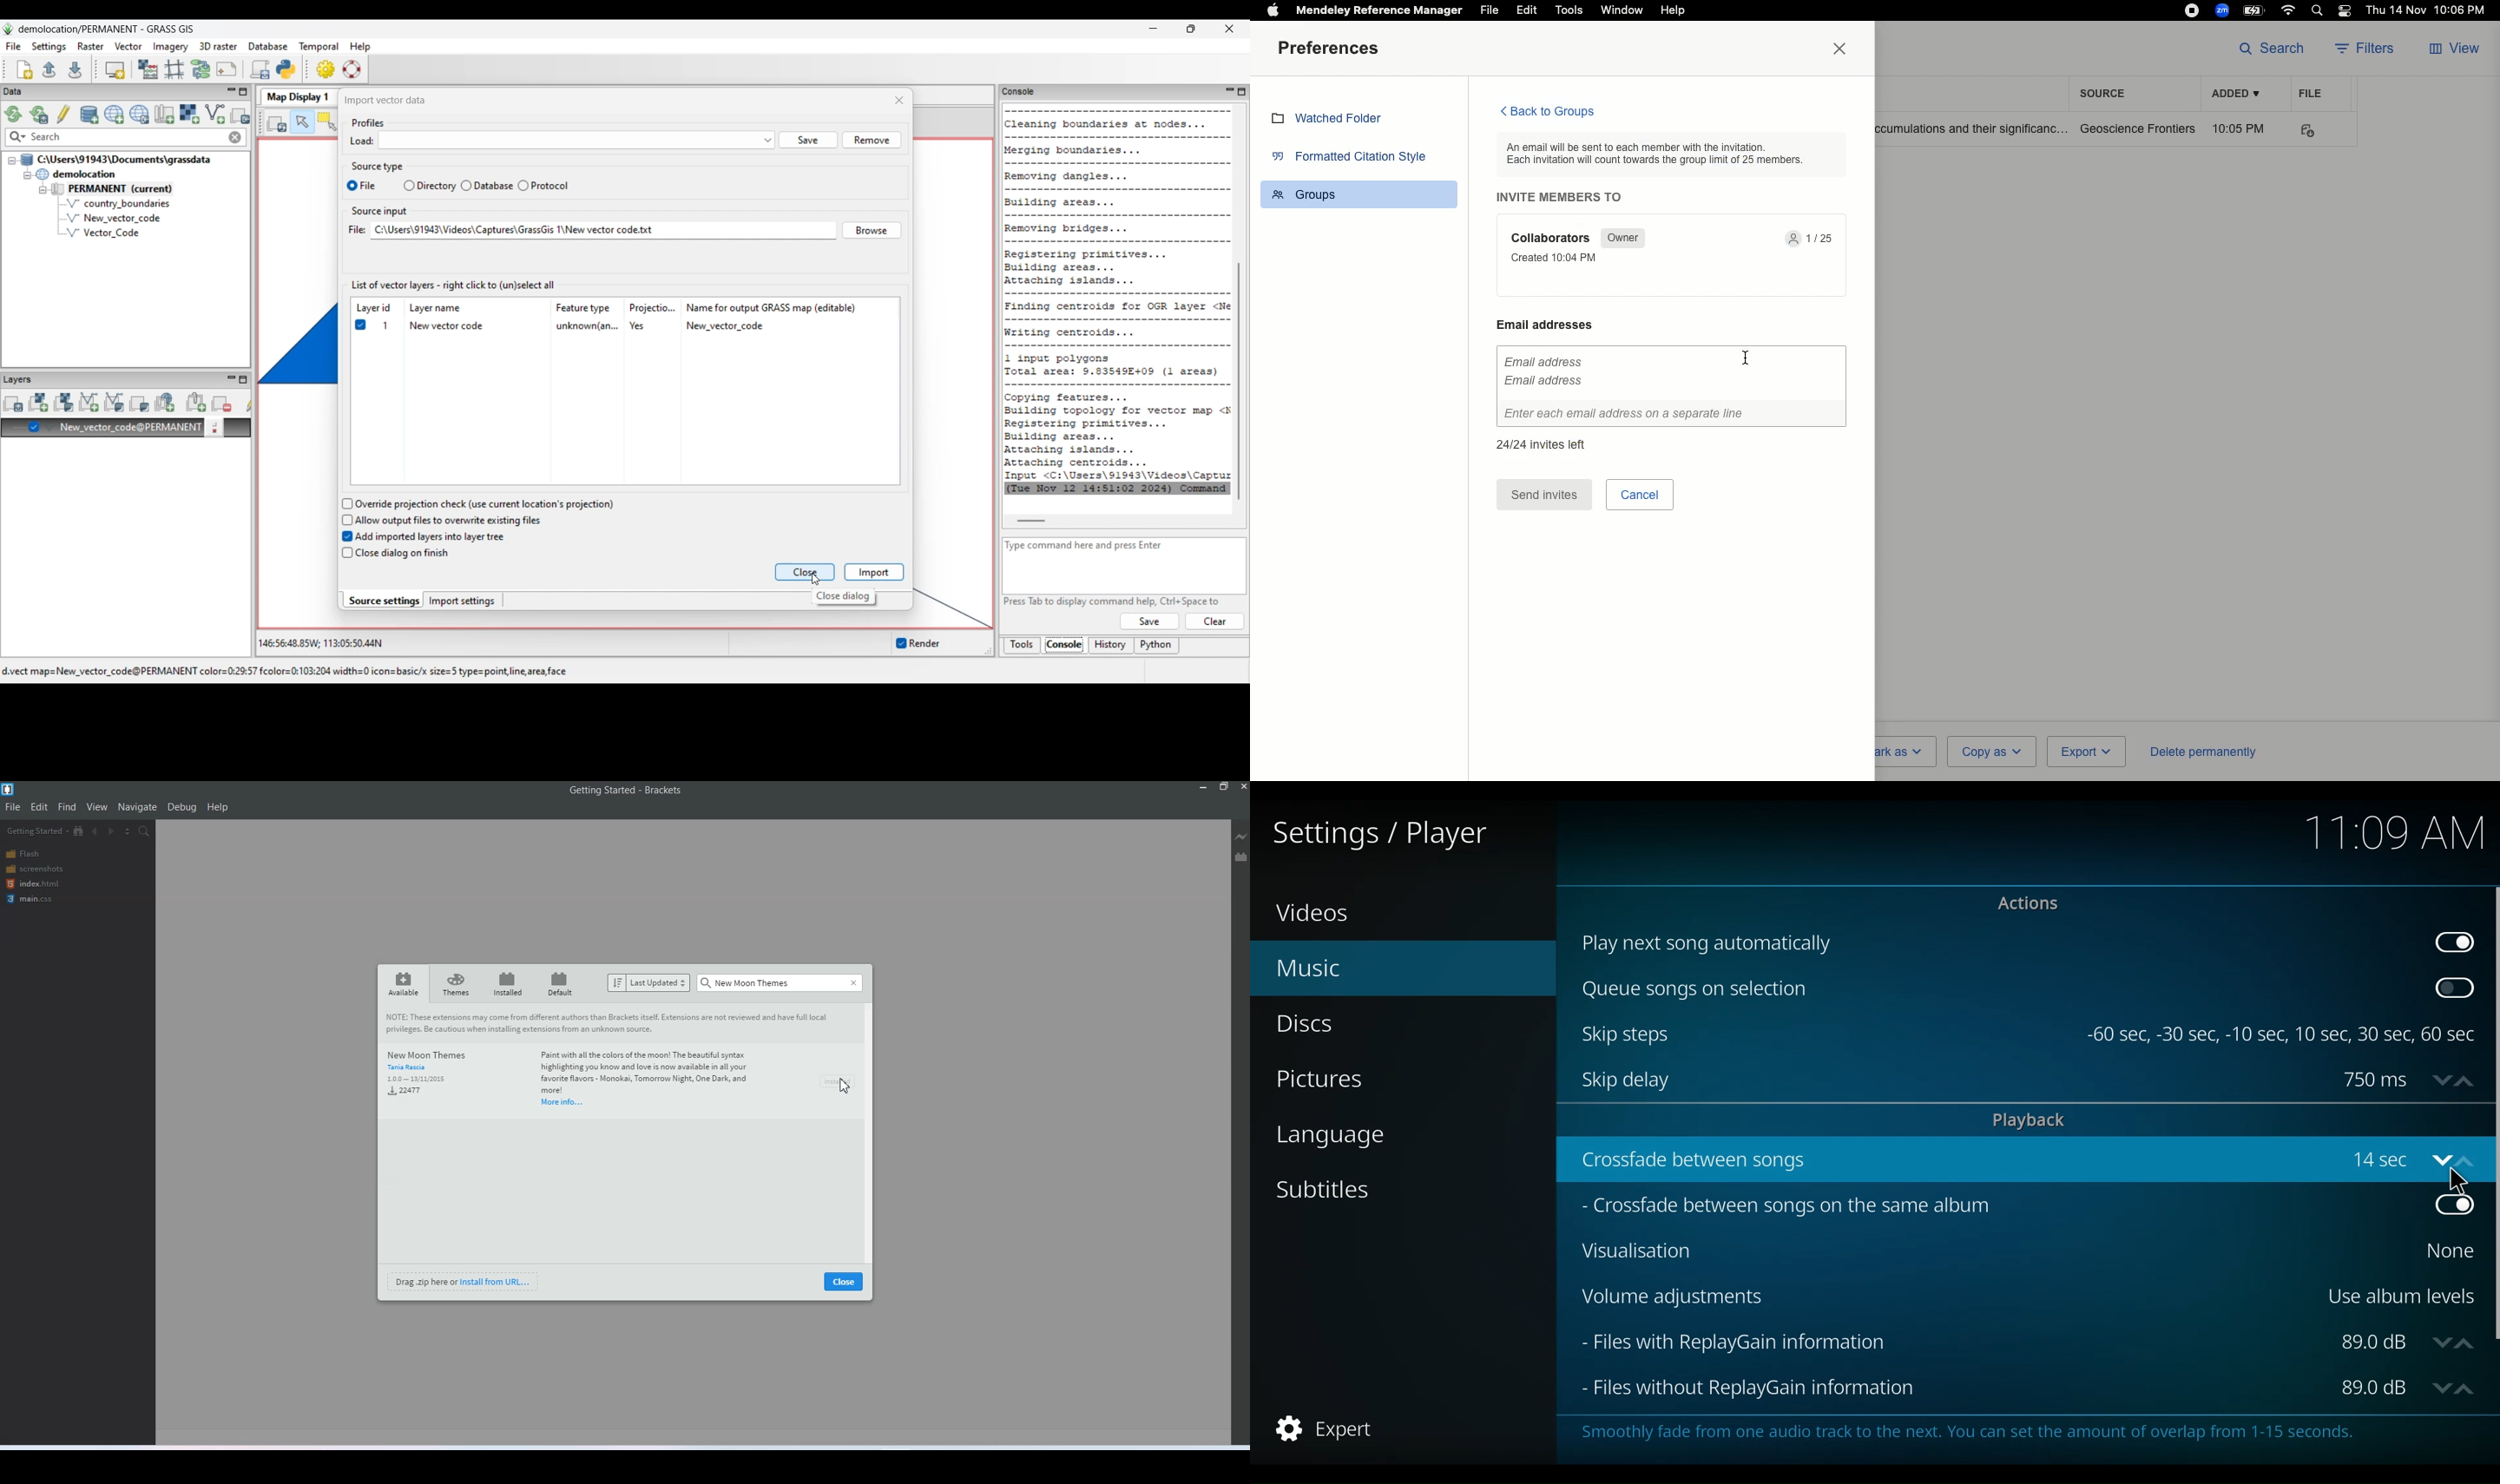 The height and width of the screenshot is (1484, 2520). What do you see at coordinates (2468, 1387) in the screenshot?
I see `up` at bounding box center [2468, 1387].